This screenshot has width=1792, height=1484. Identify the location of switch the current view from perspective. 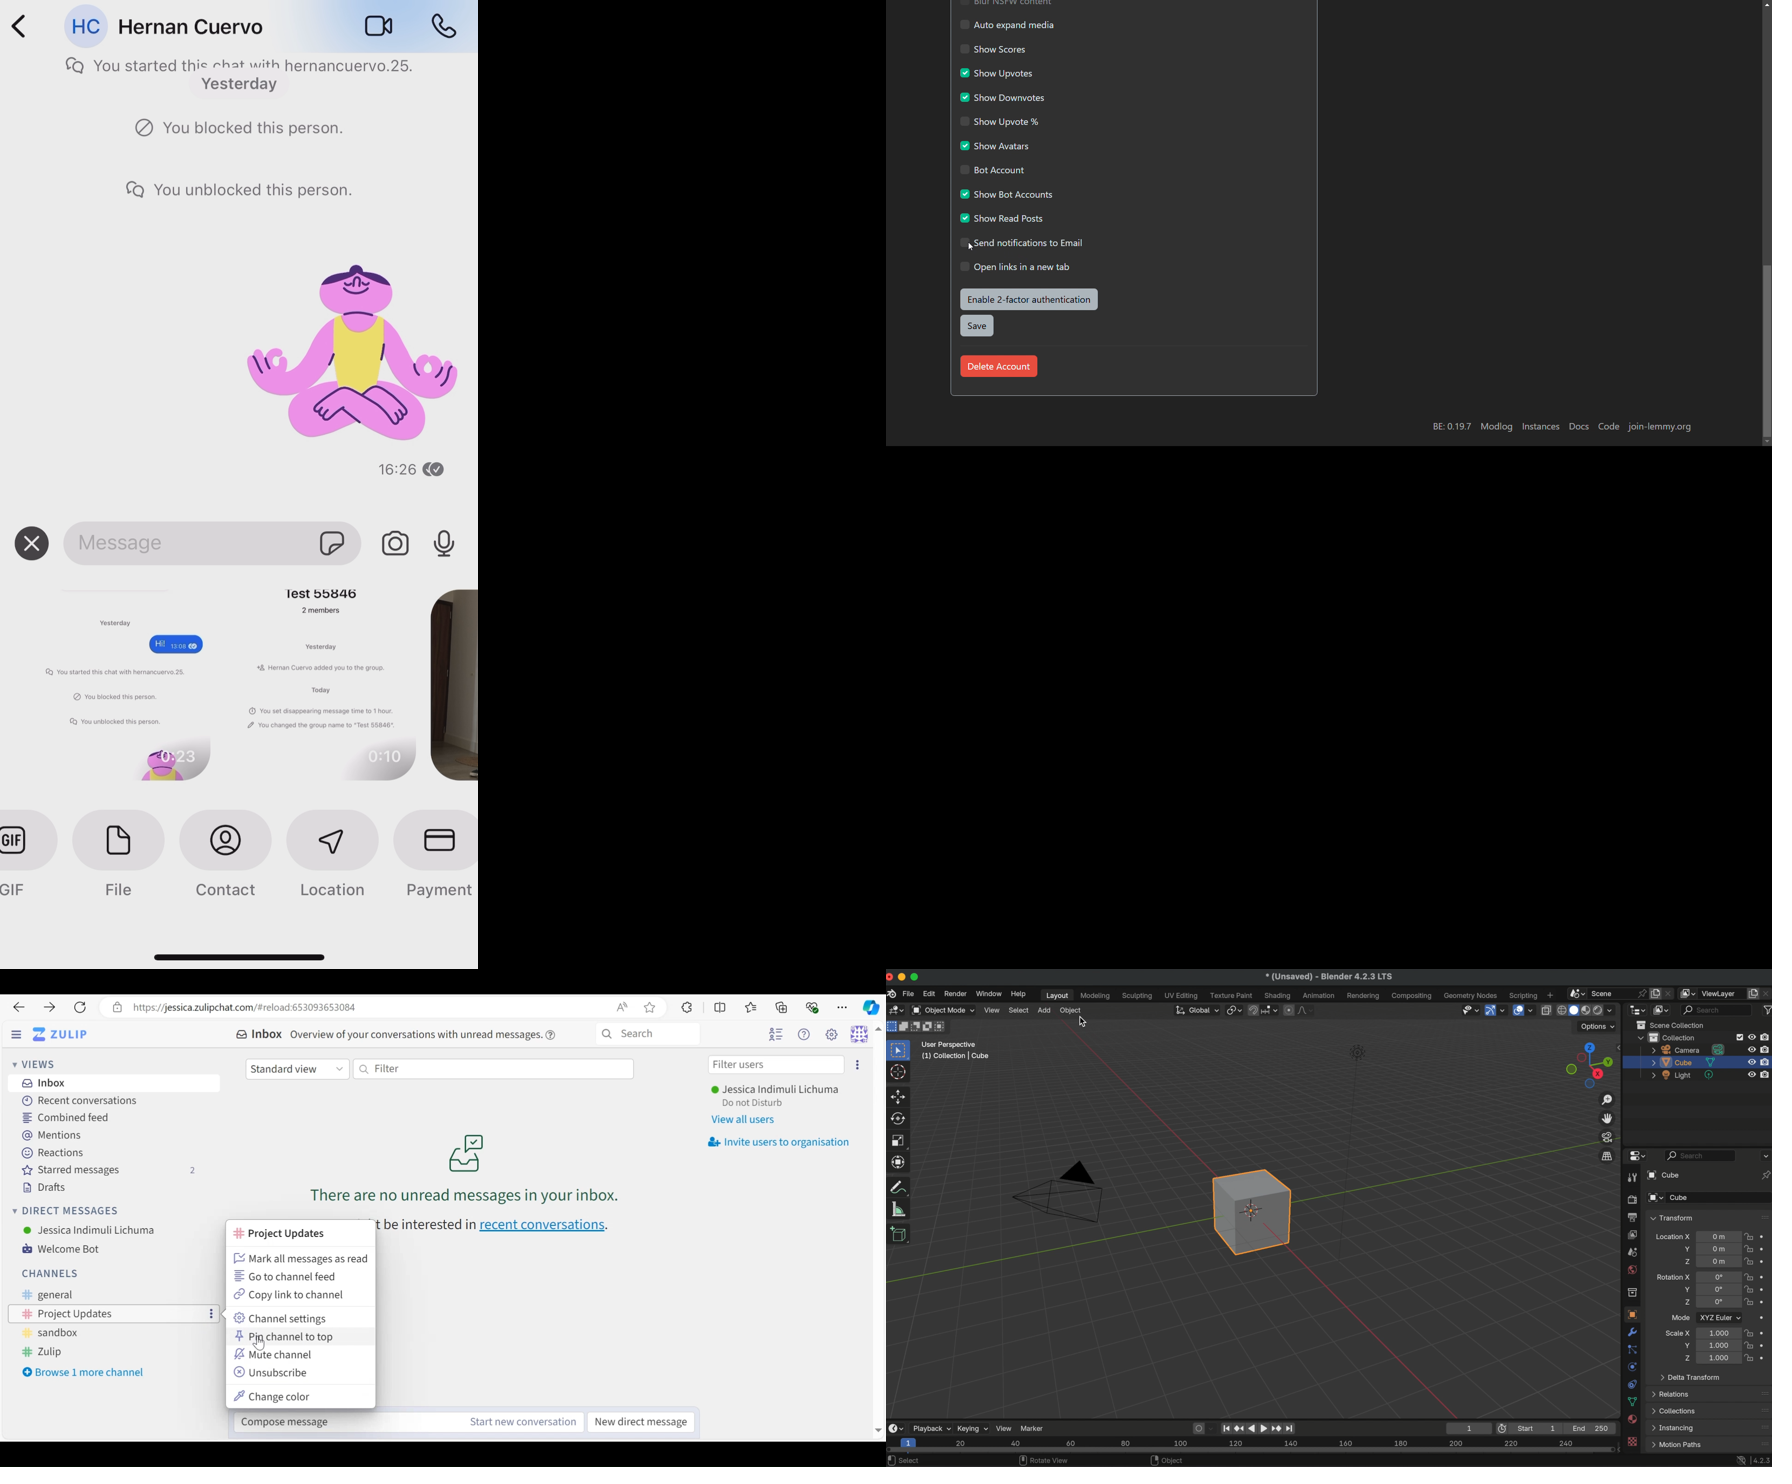
(1606, 1156).